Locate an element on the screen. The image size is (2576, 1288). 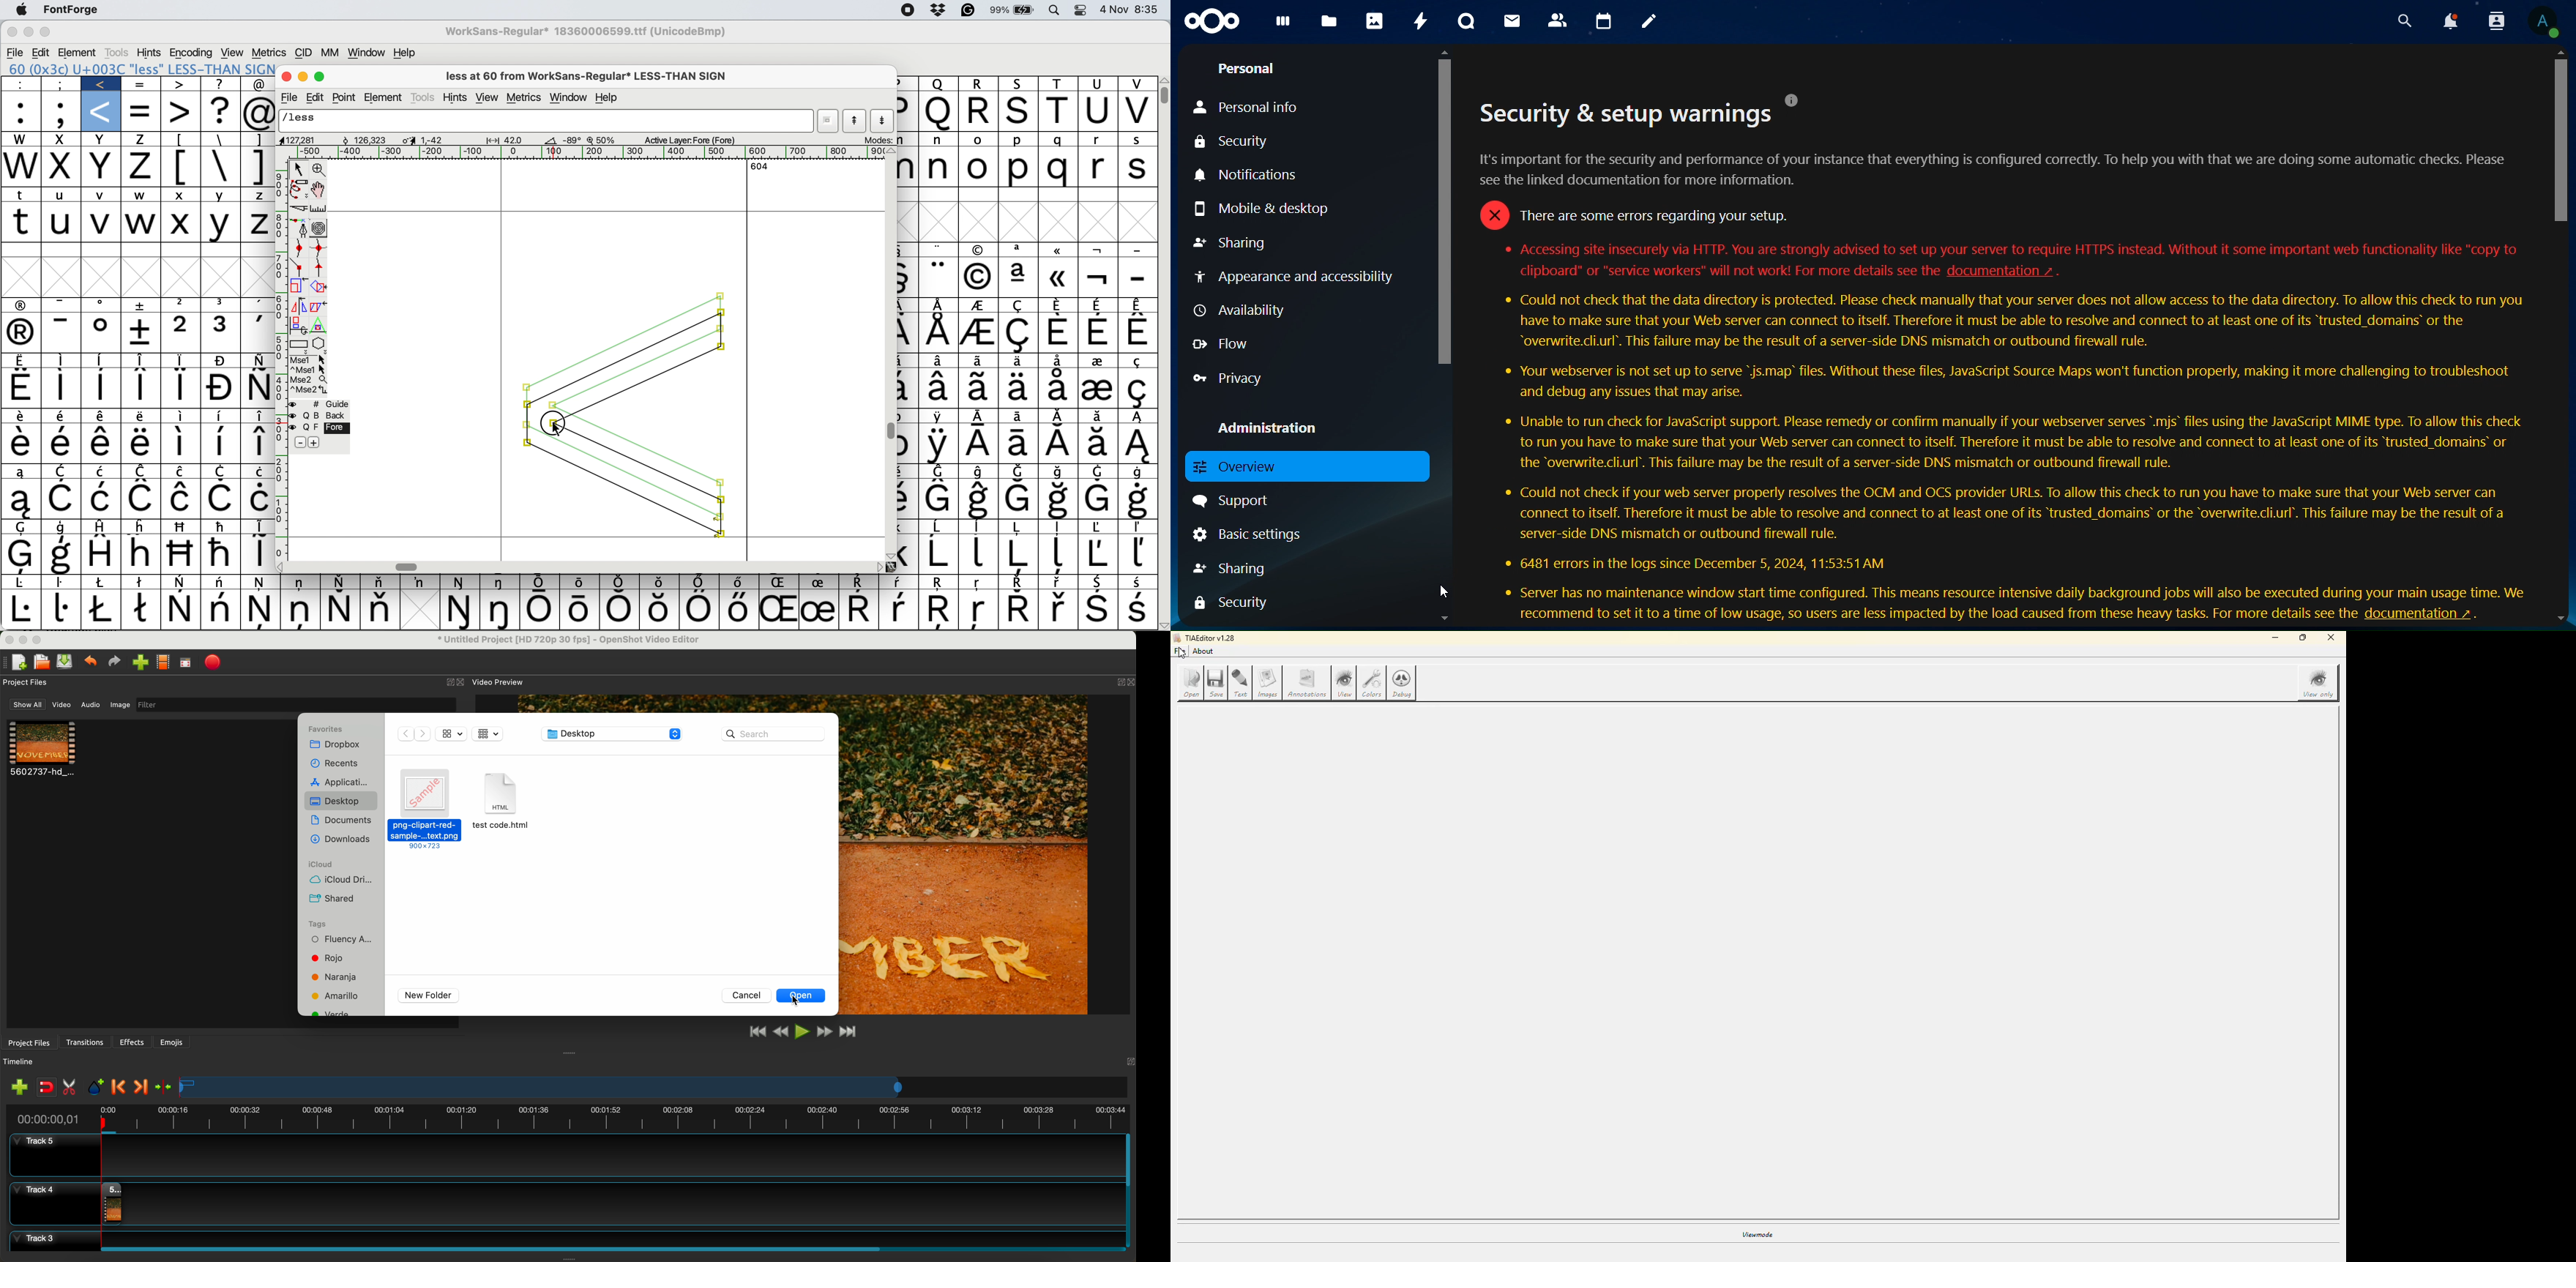
scroll by hand is located at coordinates (320, 186).